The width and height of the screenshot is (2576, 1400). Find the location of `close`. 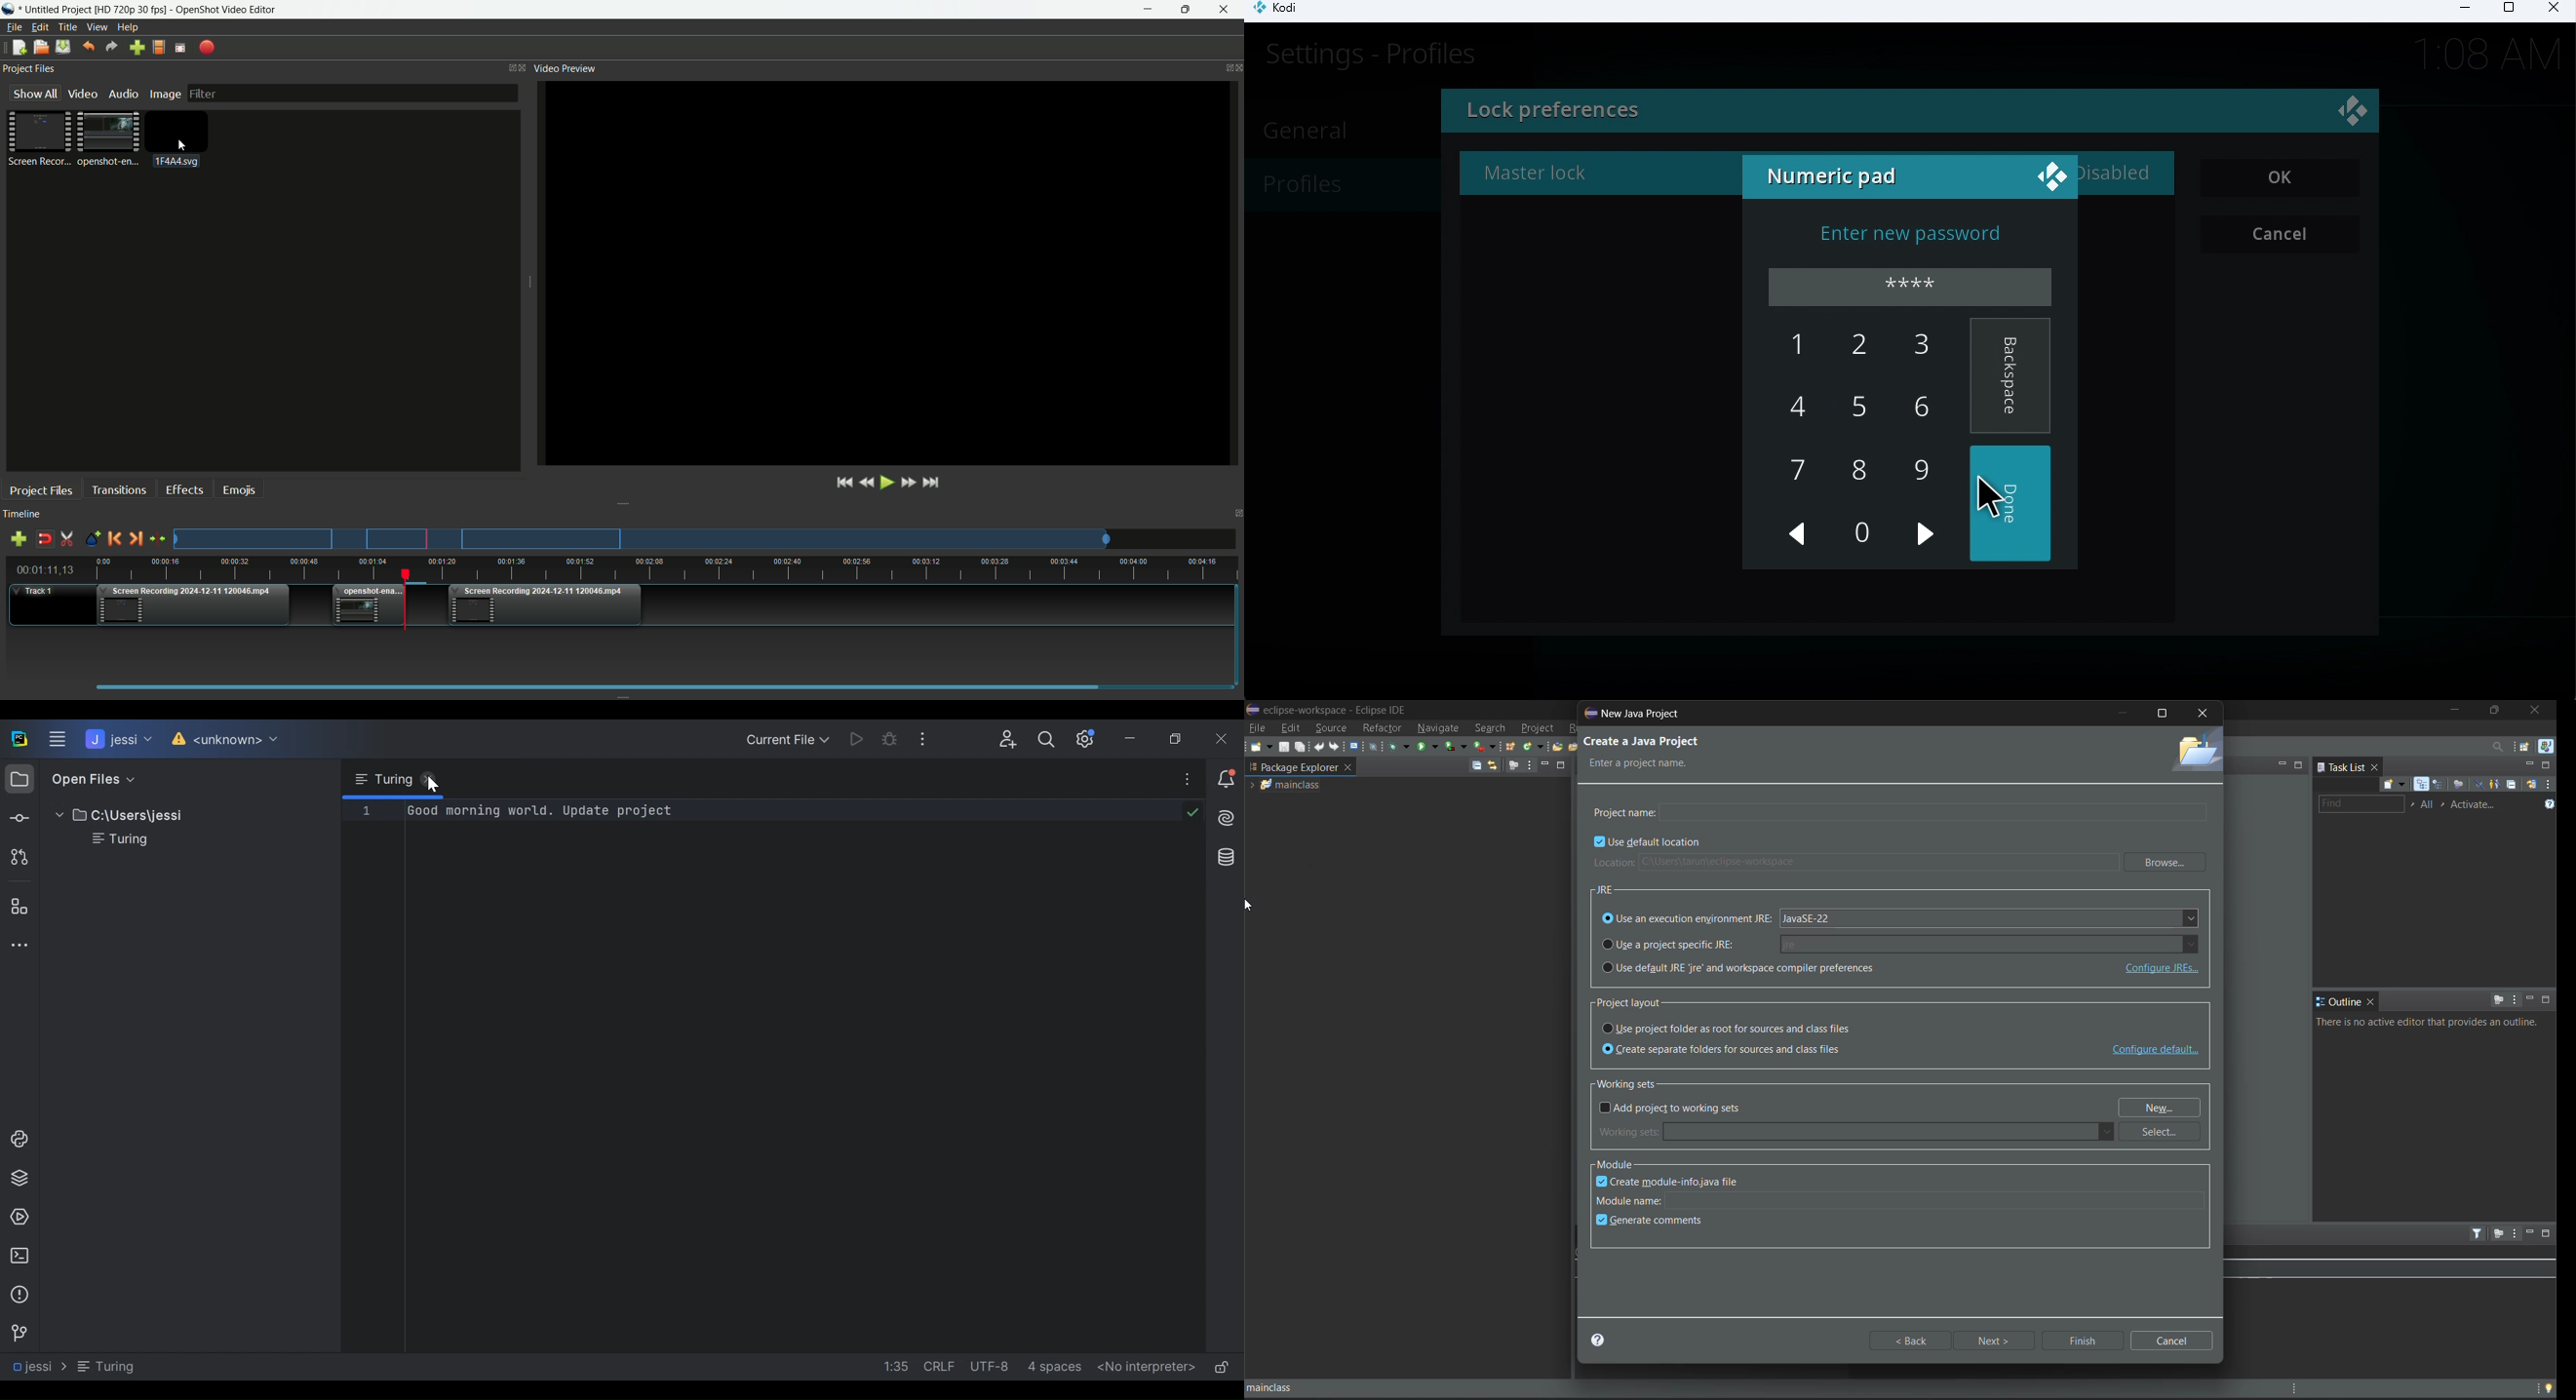

close is located at coordinates (2371, 1001).